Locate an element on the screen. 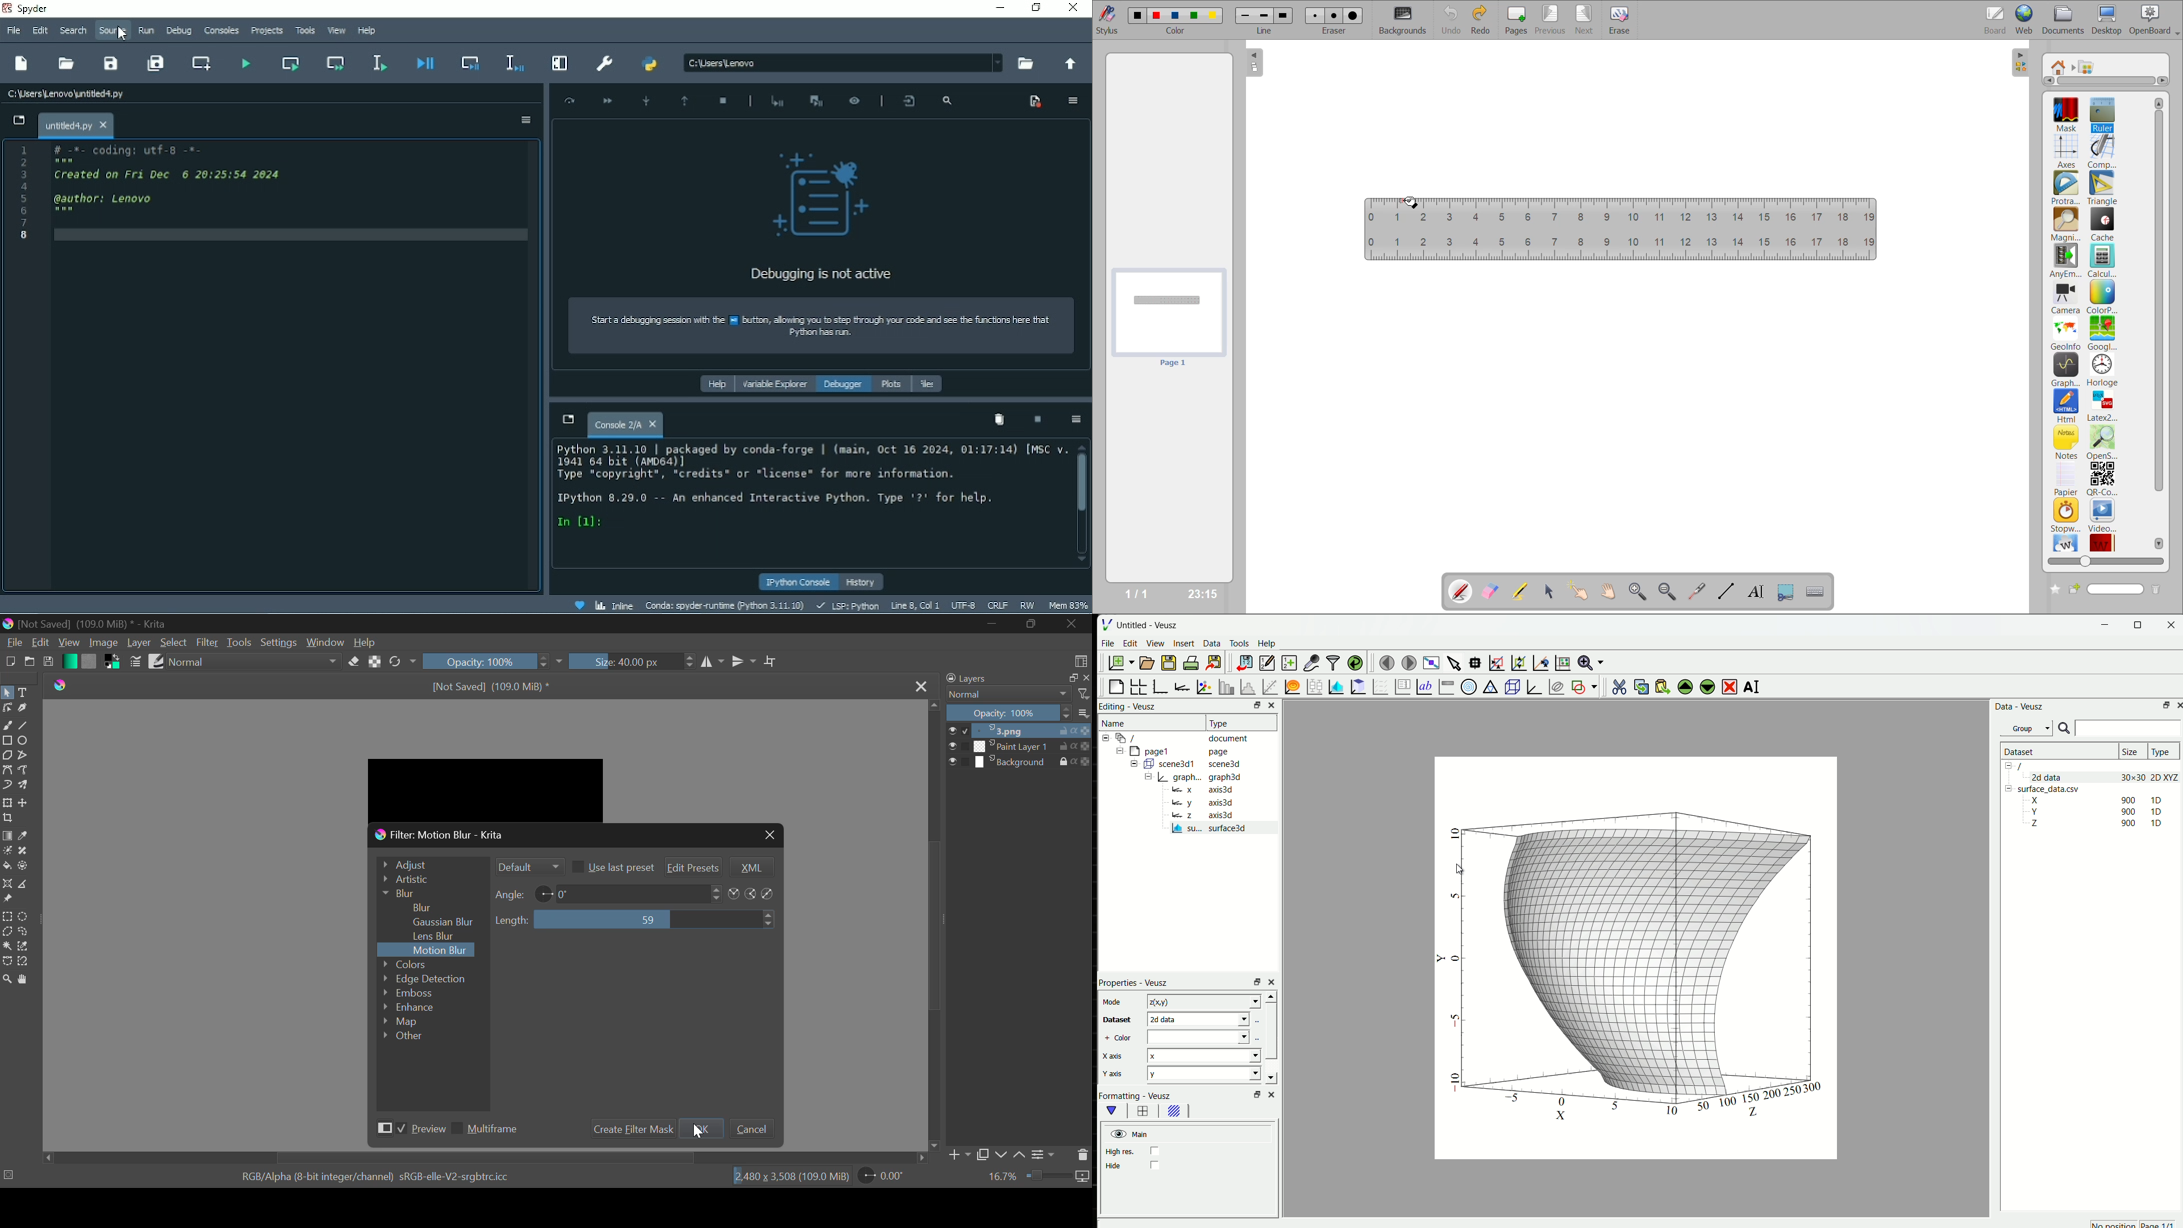 Image resolution: width=2184 pixels, height=1232 pixels. Rectangle is located at coordinates (7, 740).